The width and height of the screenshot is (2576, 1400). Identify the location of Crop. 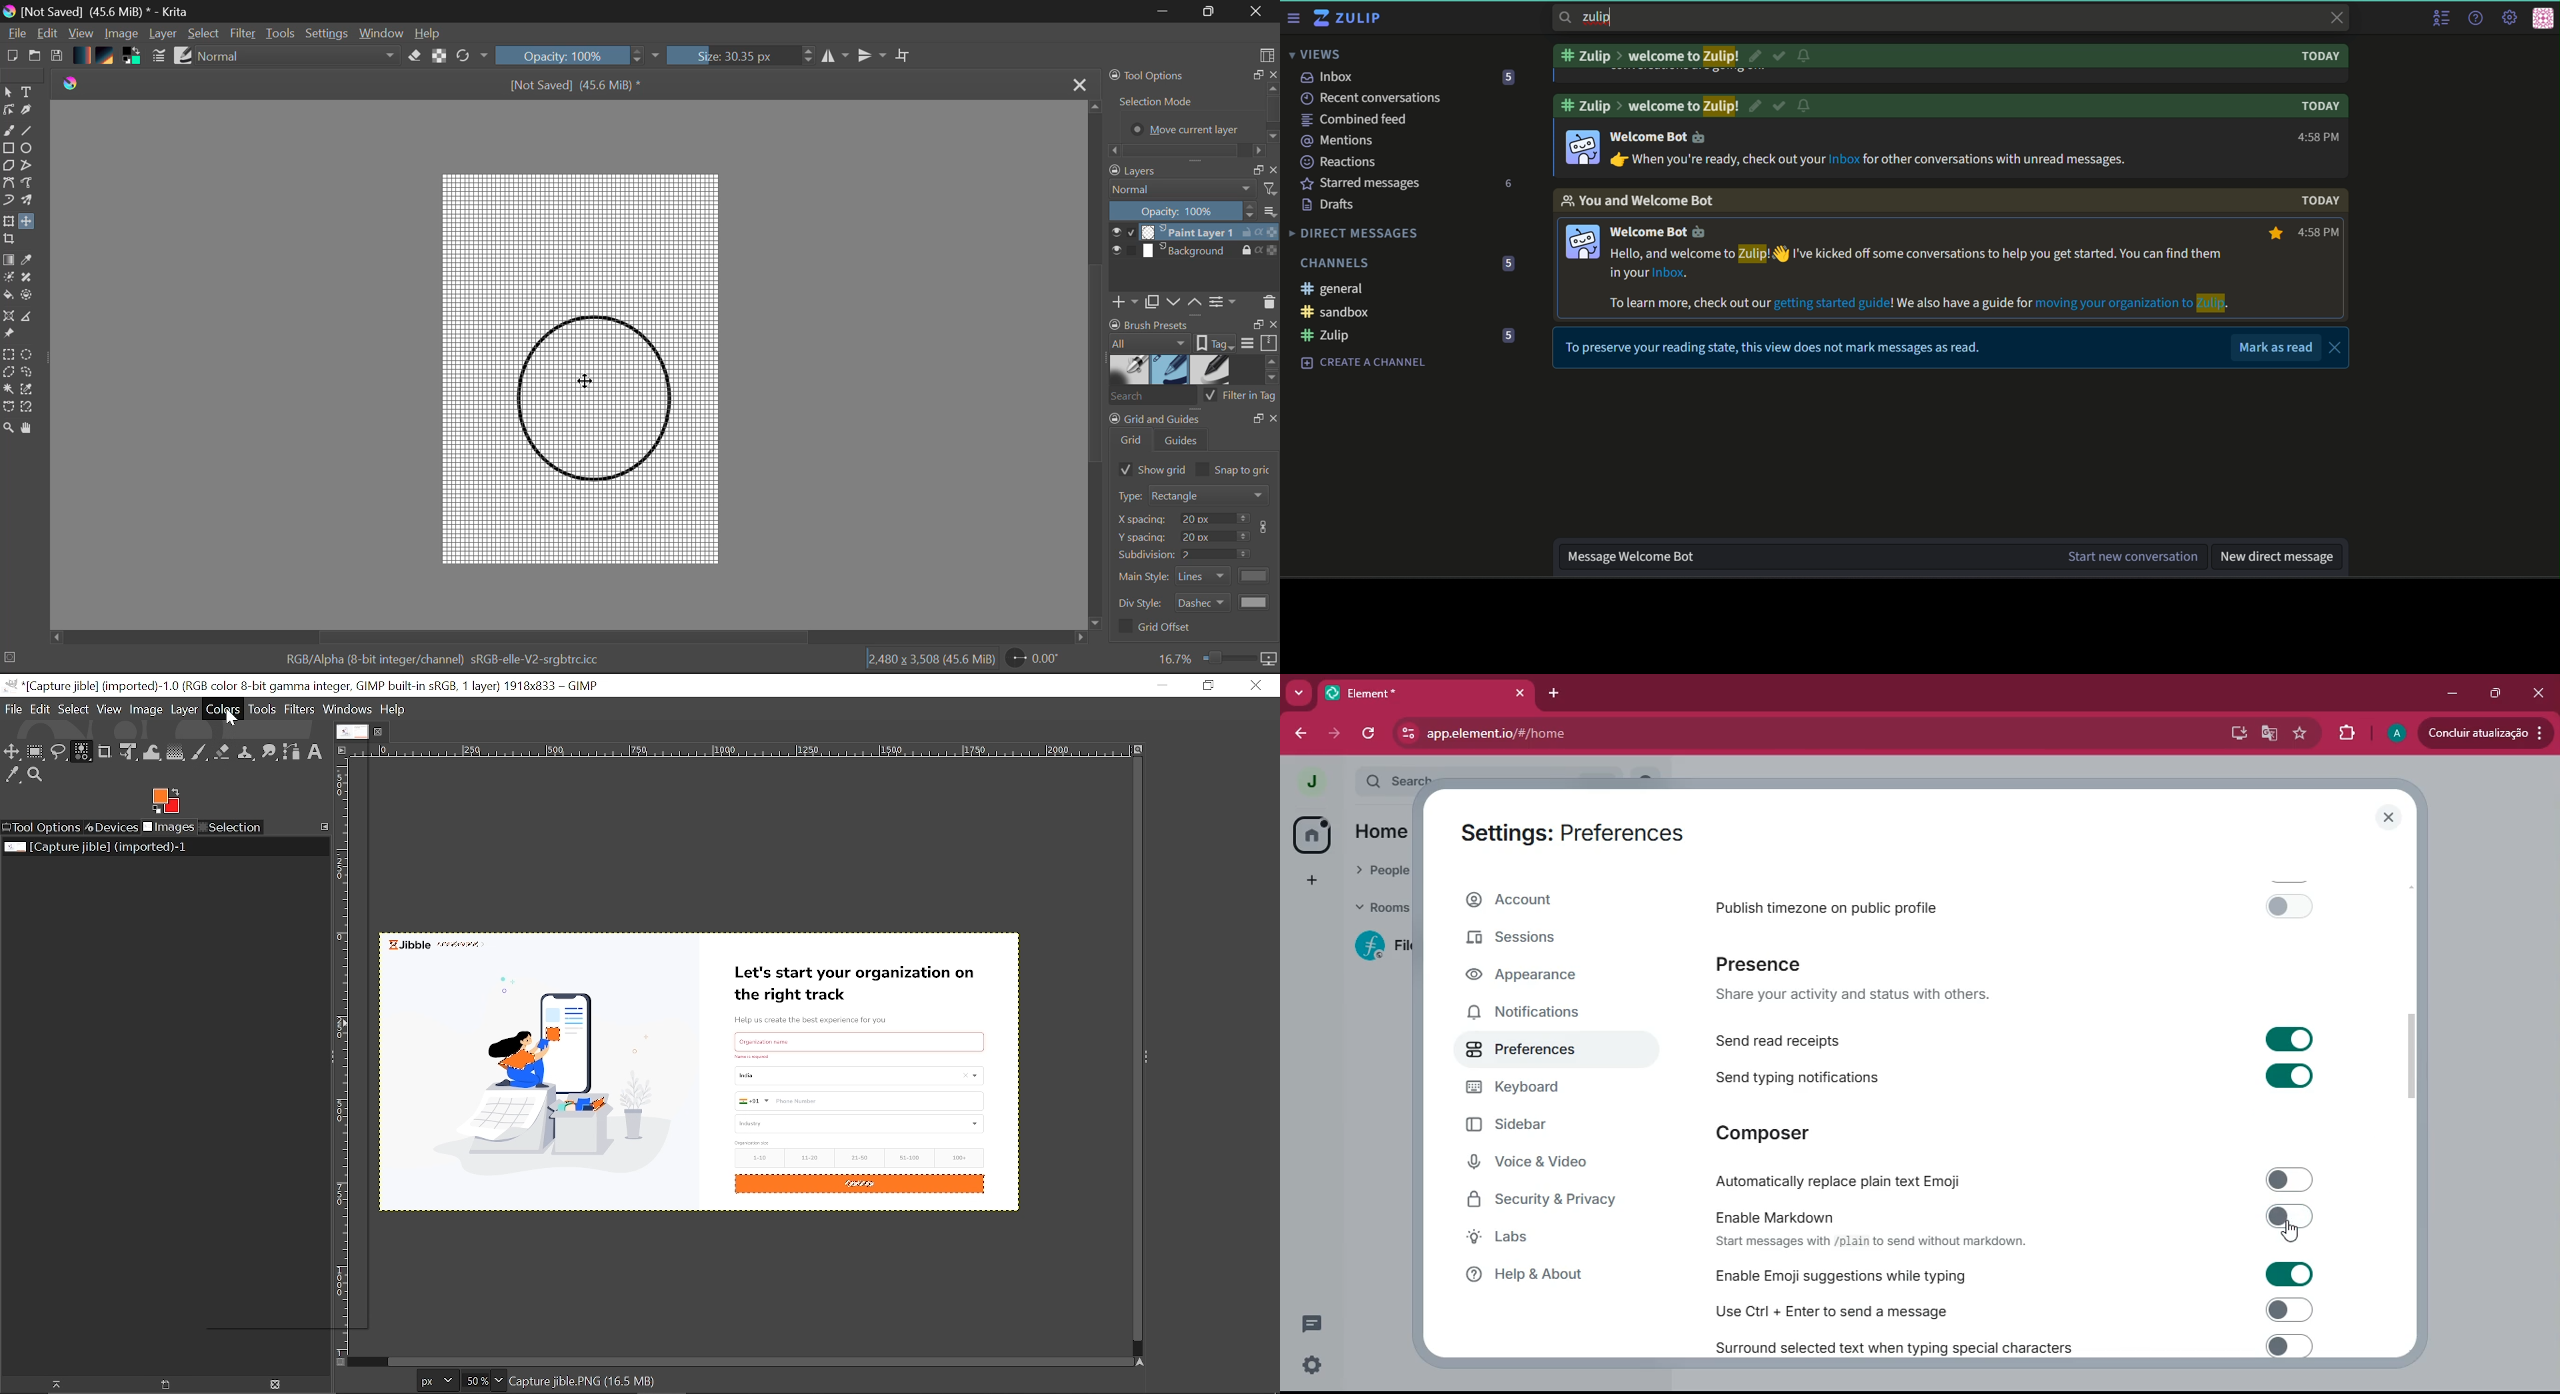
(11, 240).